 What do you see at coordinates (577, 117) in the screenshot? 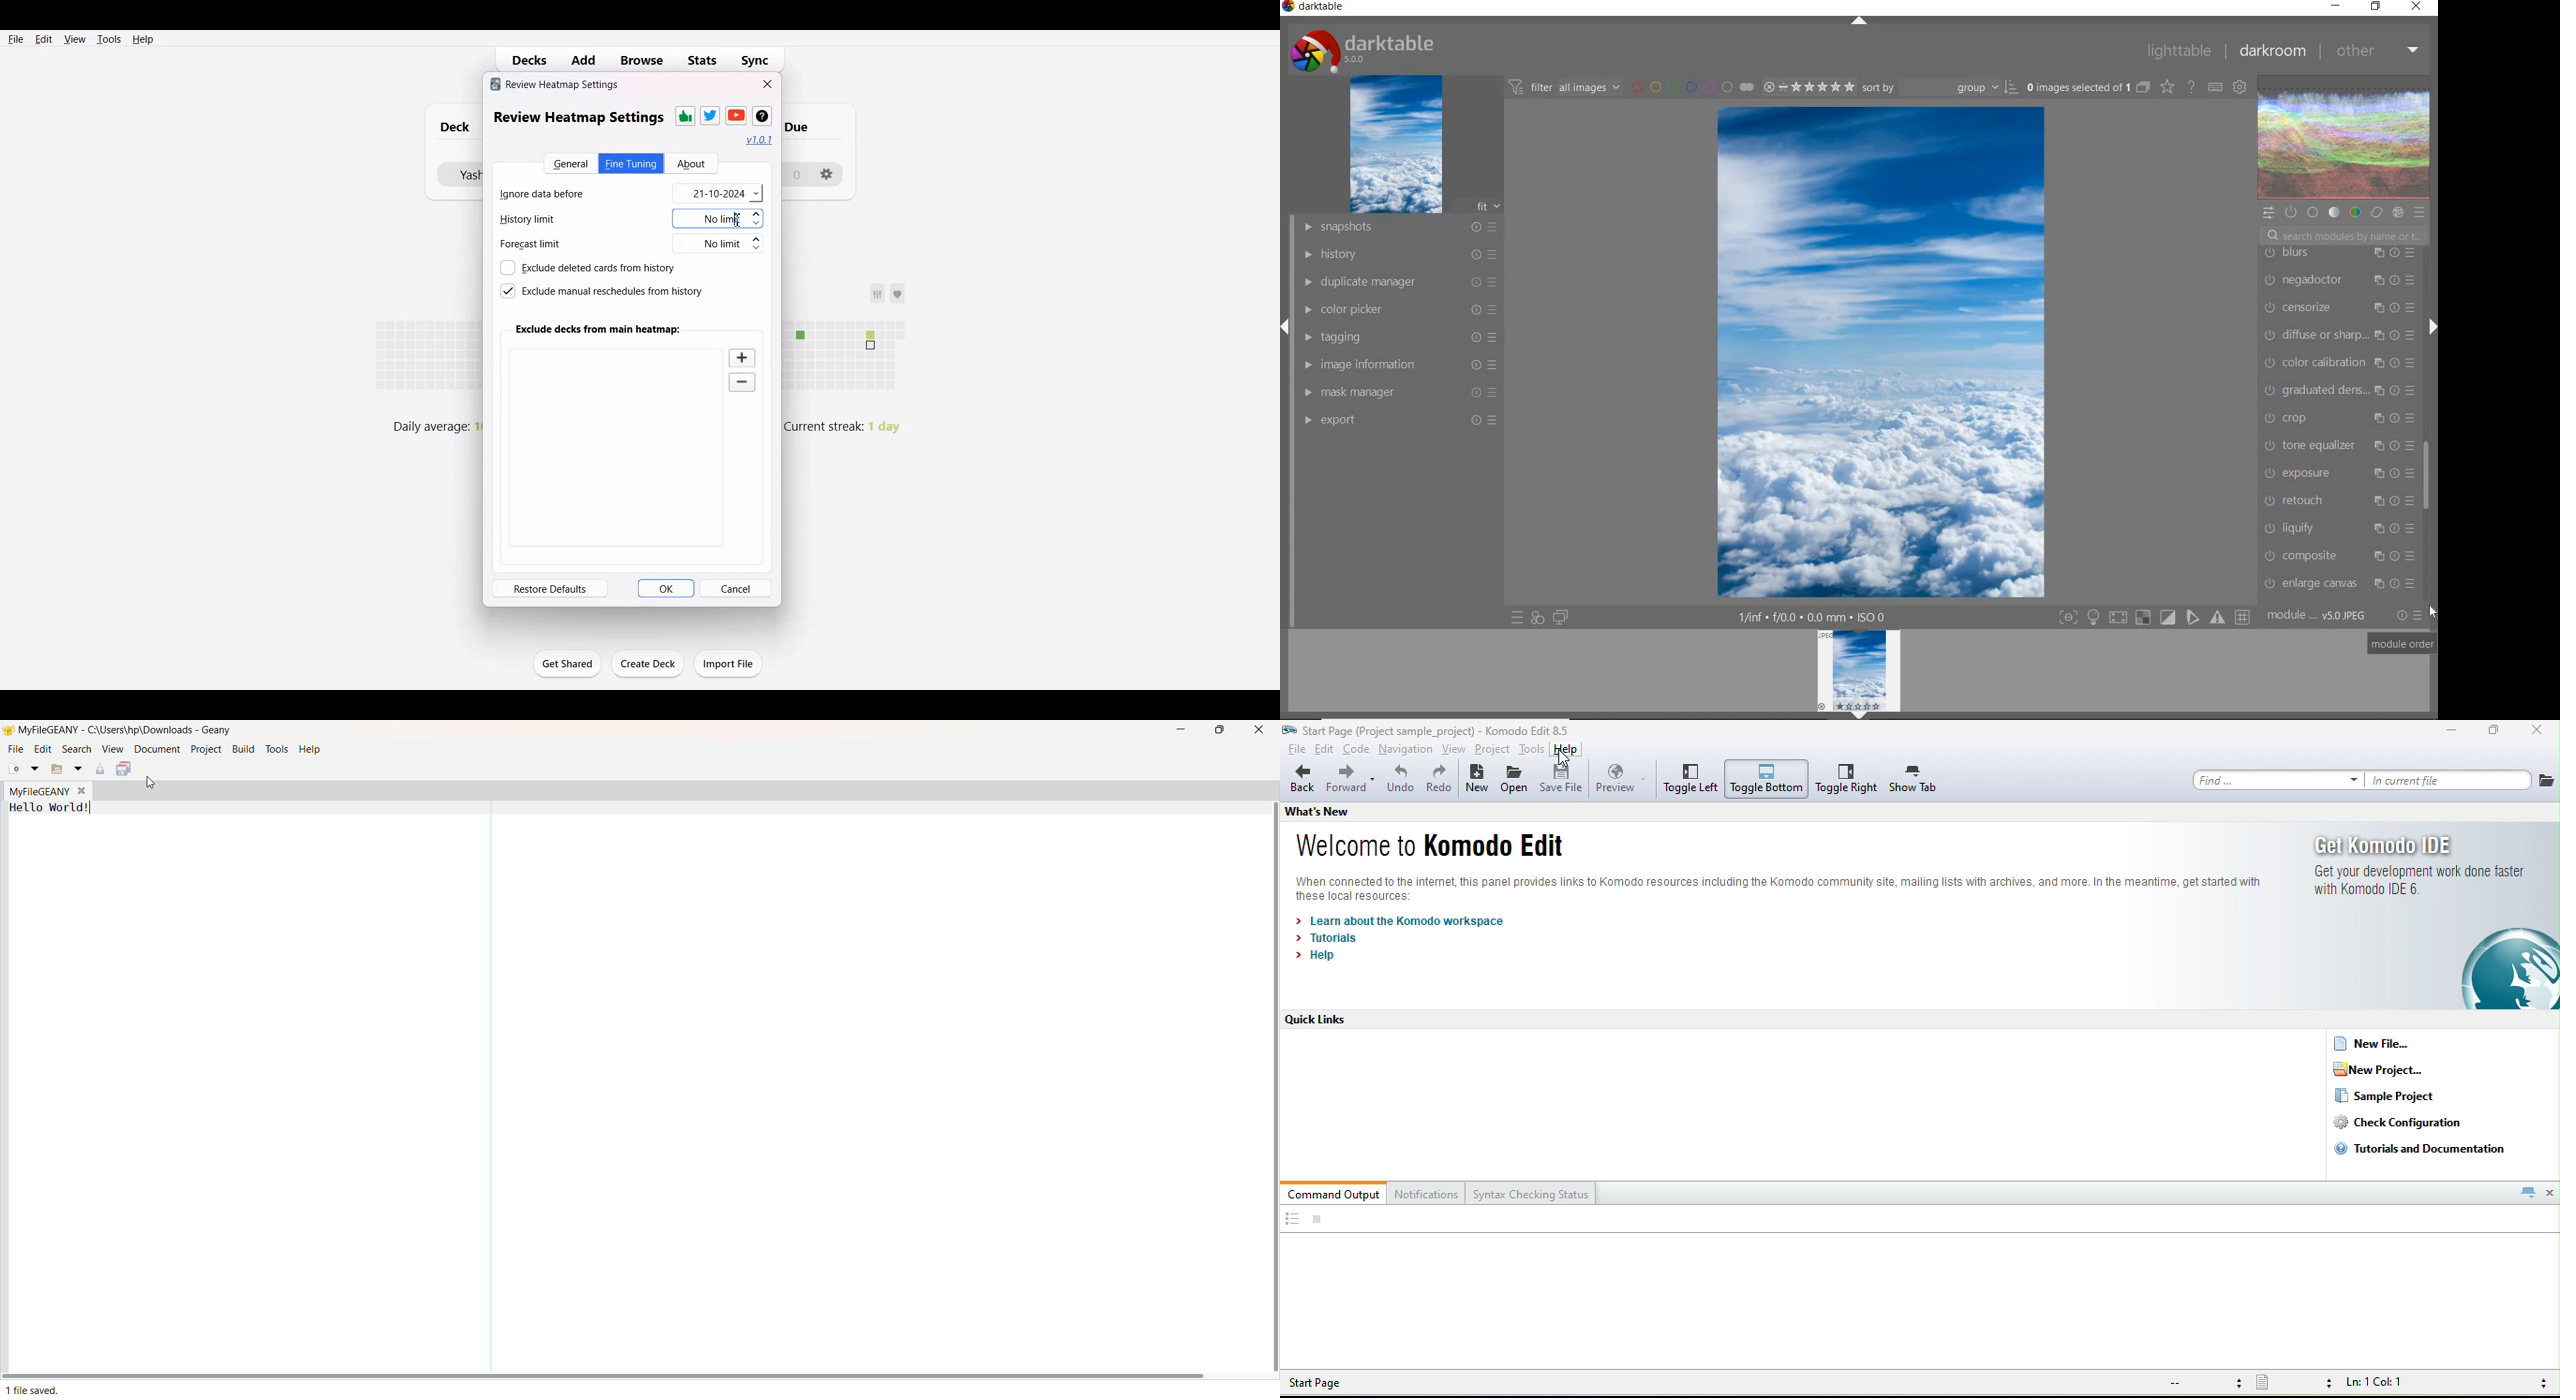
I see `review heatmap settings` at bounding box center [577, 117].